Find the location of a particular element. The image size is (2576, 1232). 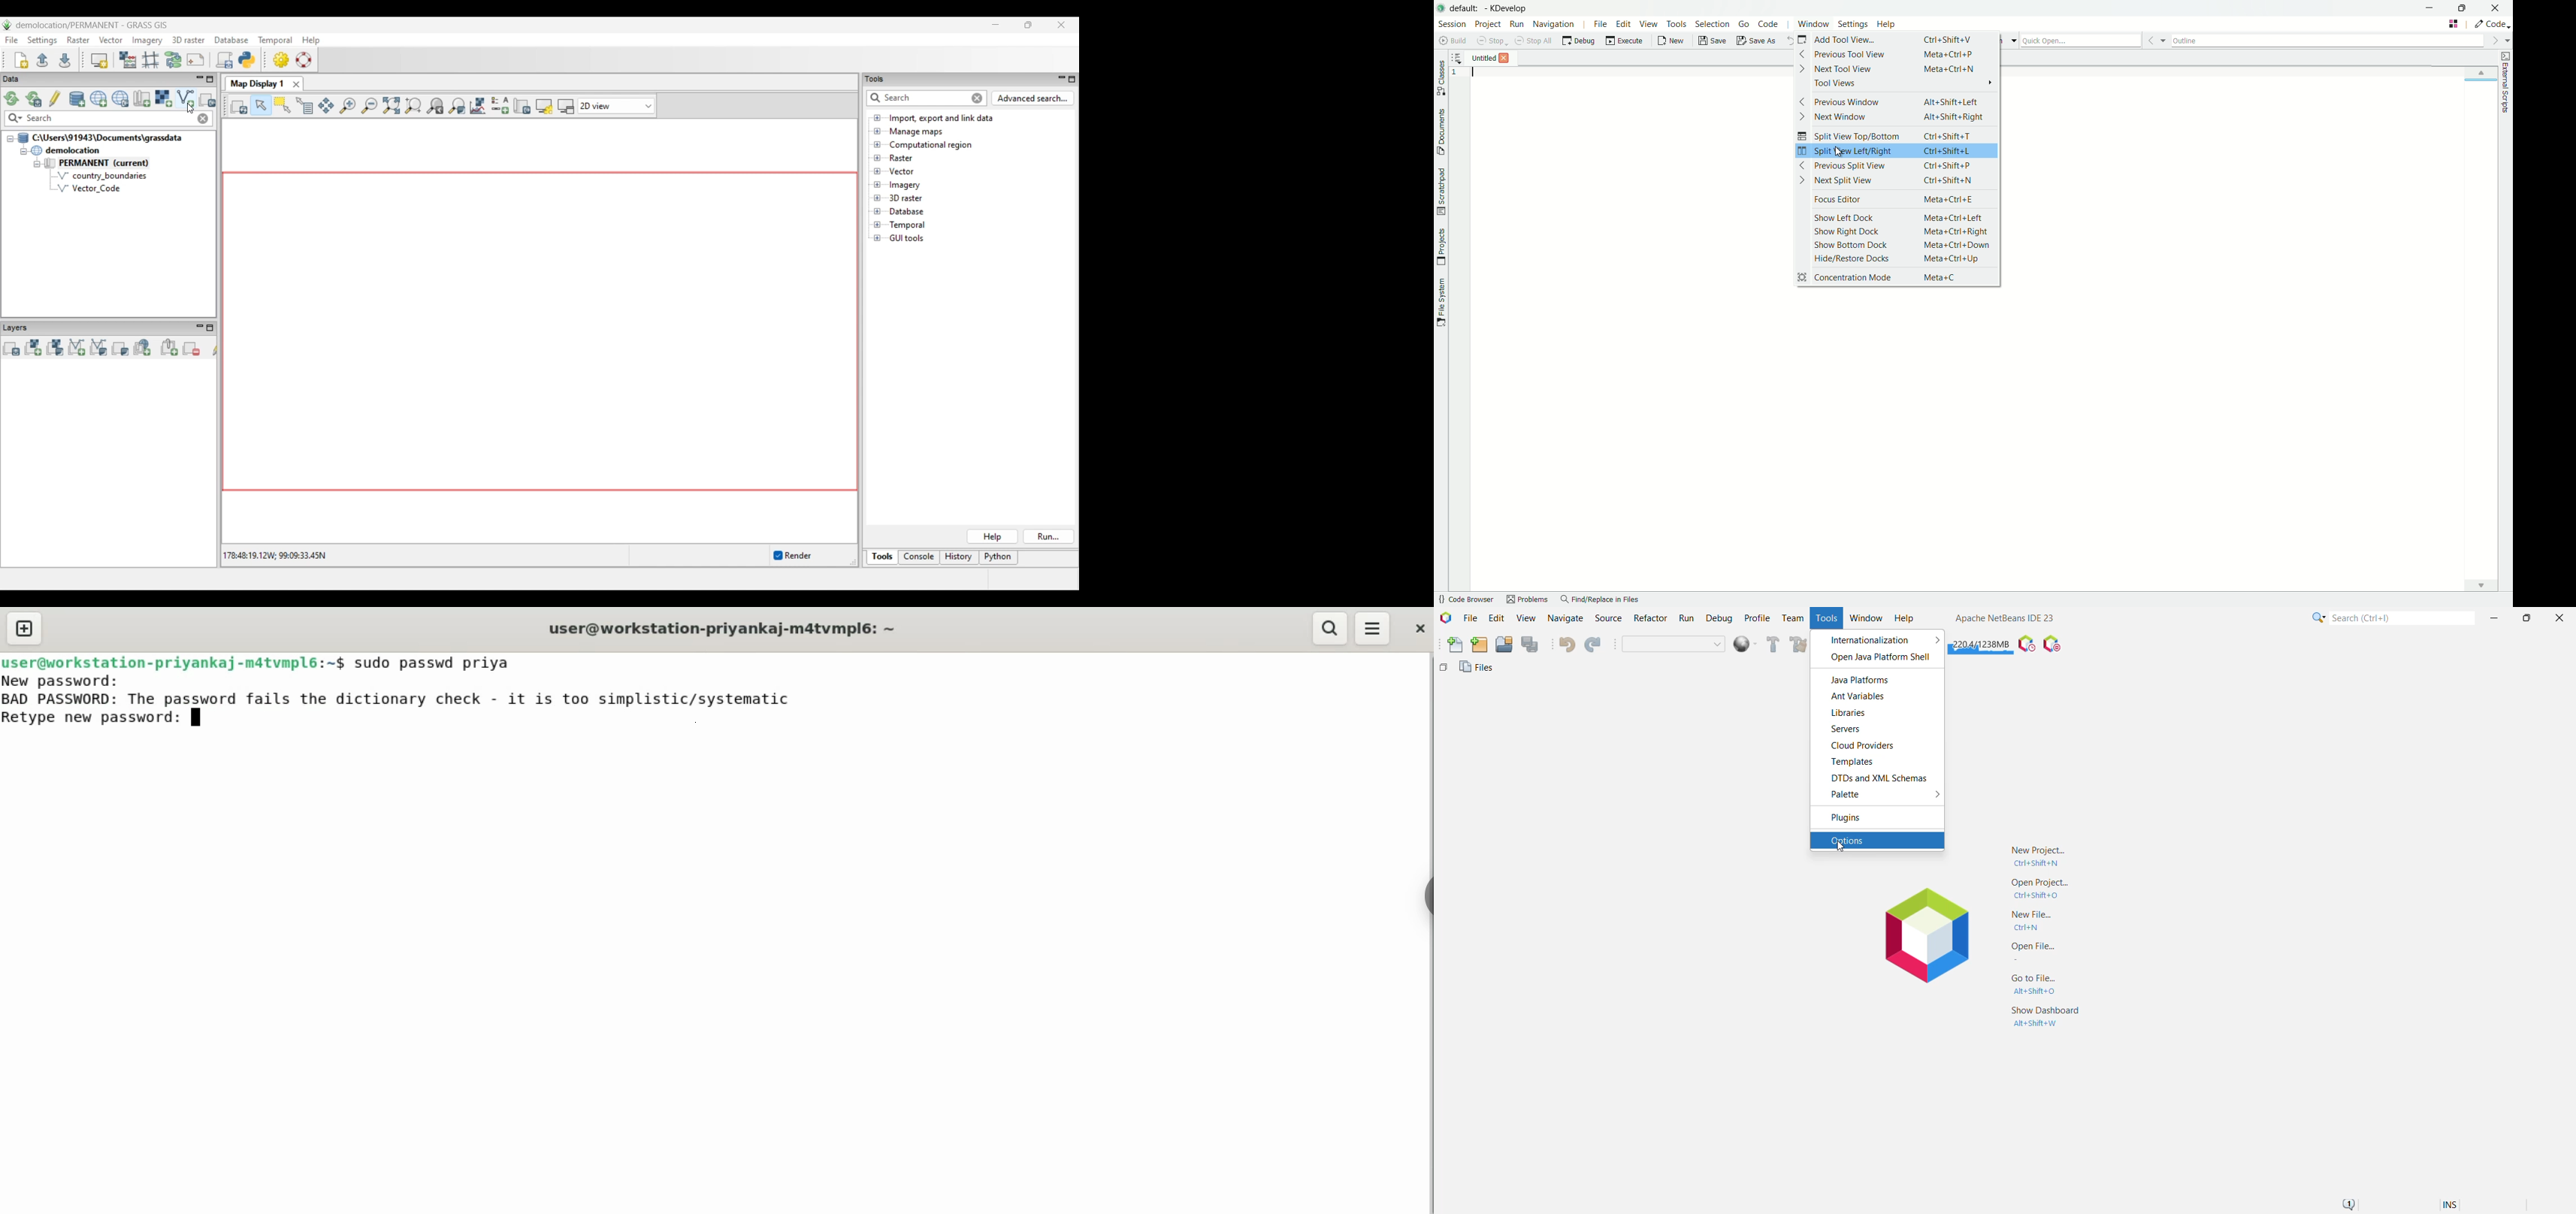

Refactor is located at coordinates (1652, 619).